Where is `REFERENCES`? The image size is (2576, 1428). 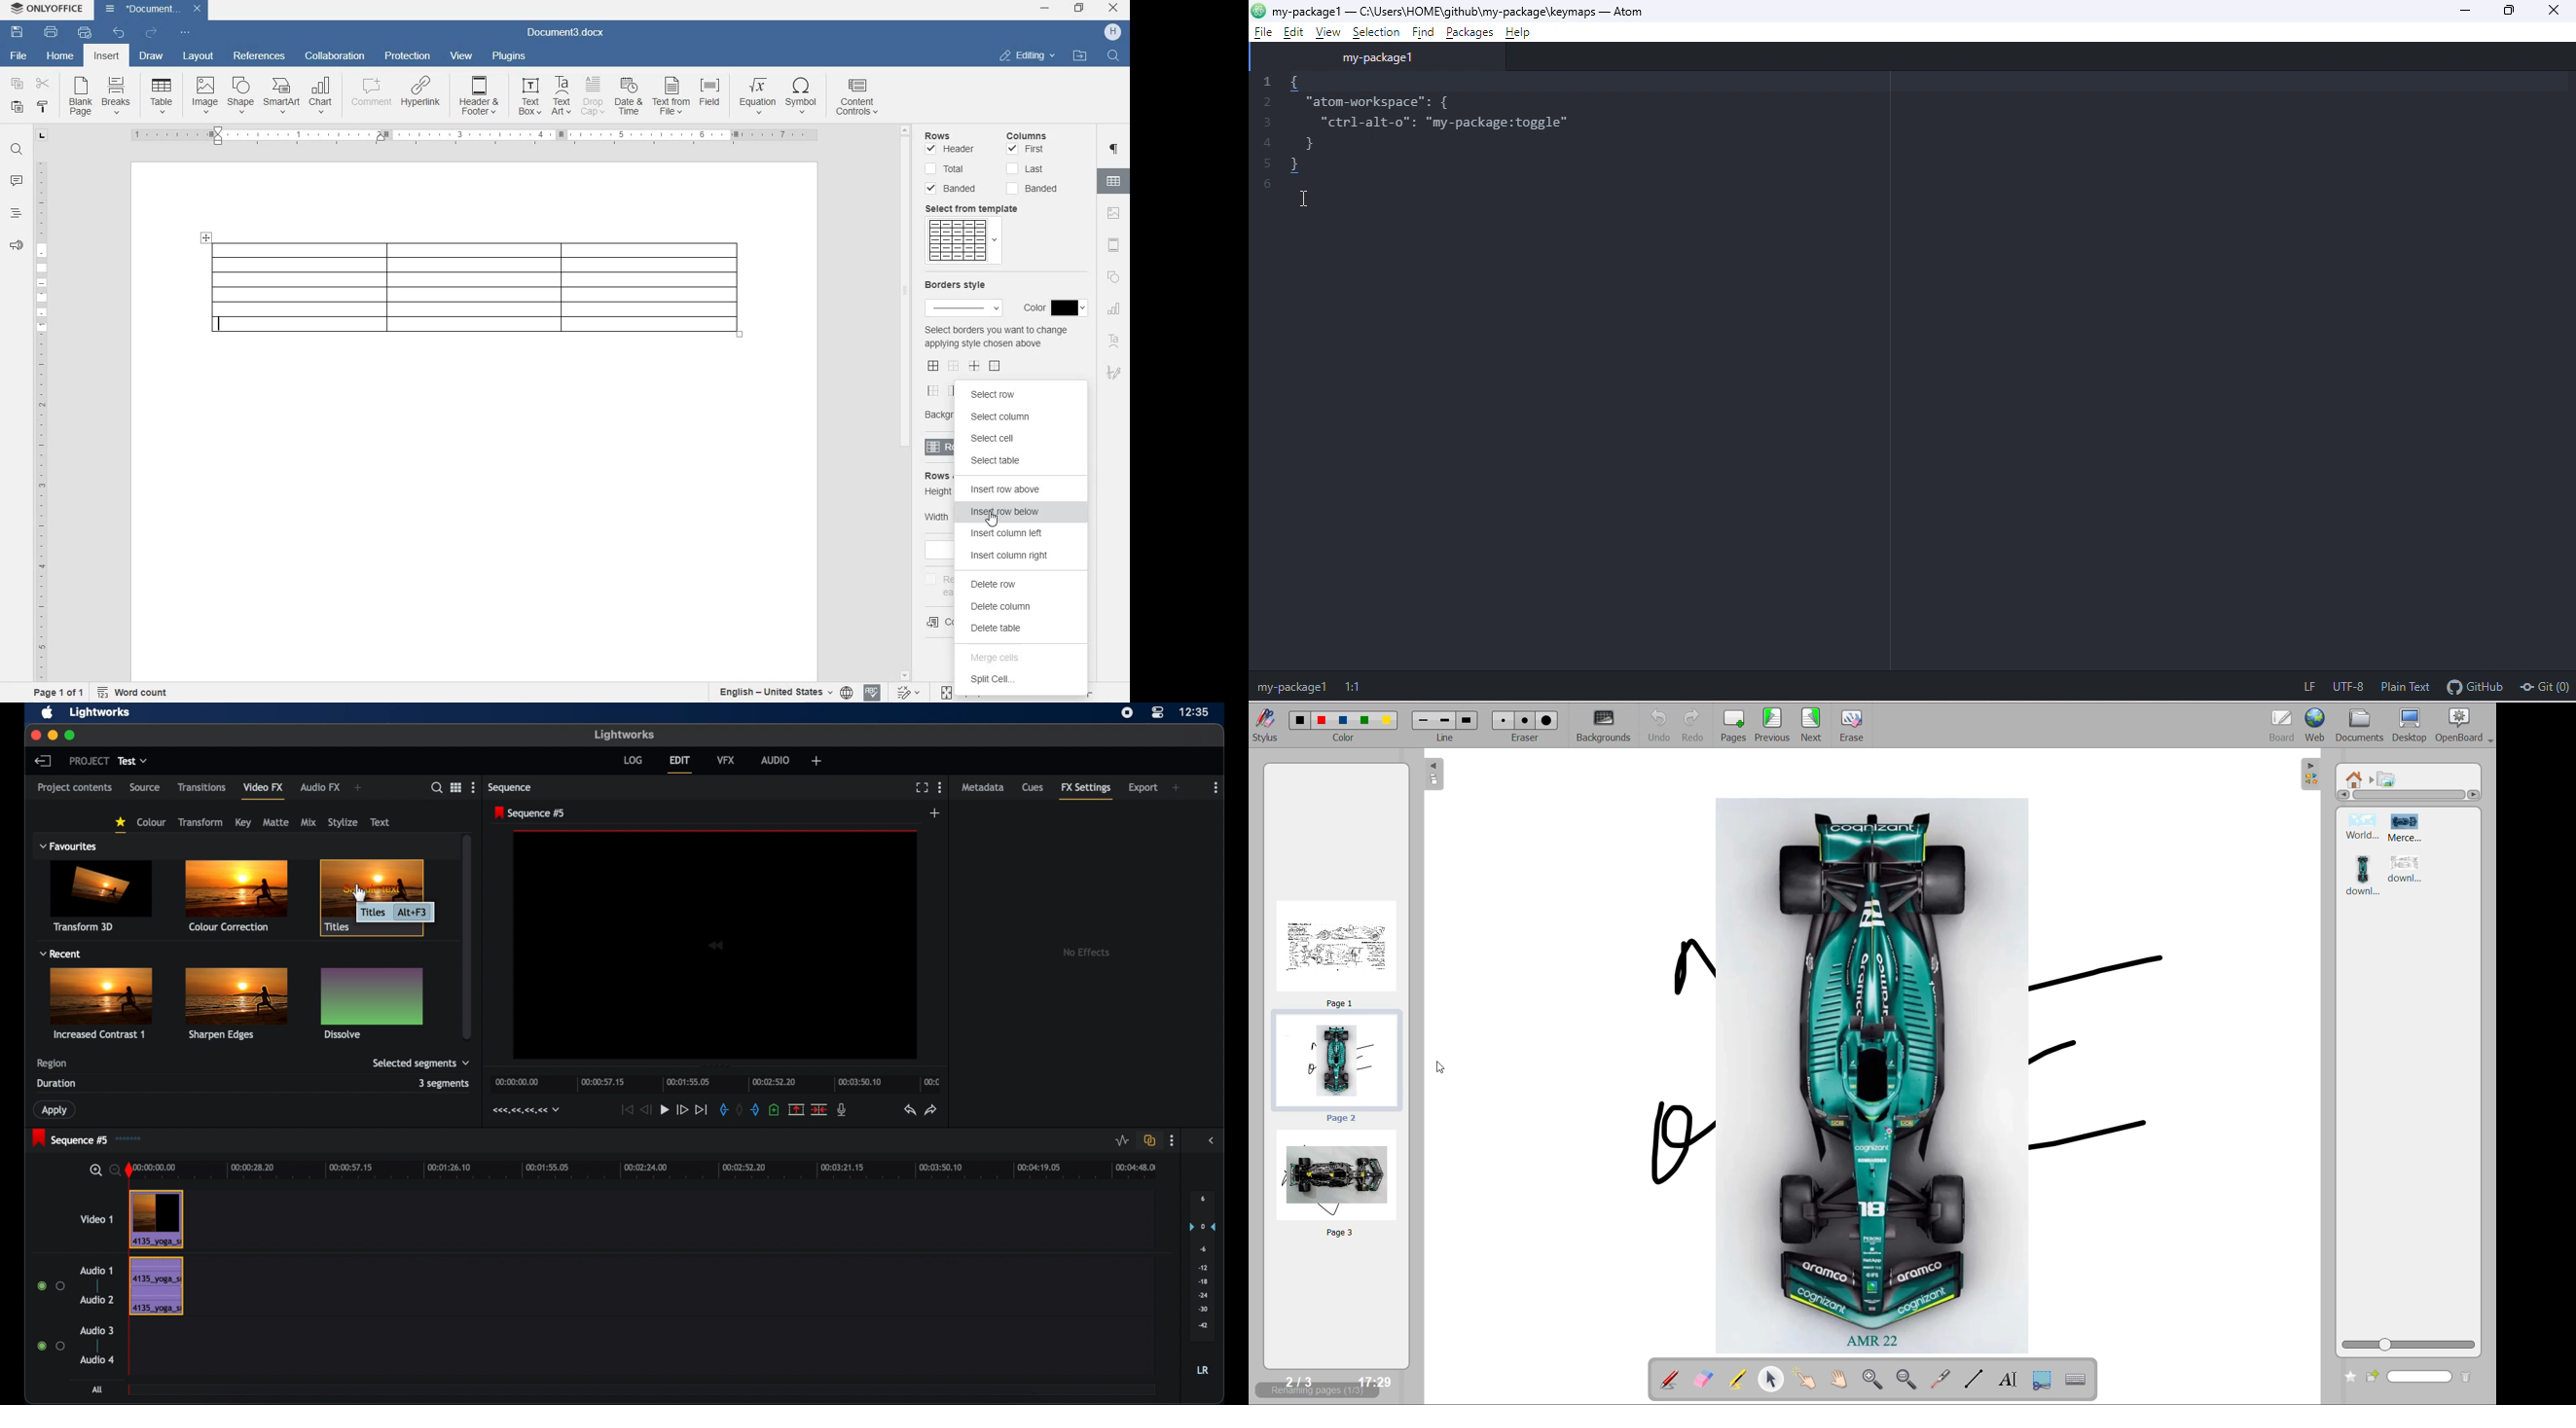 REFERENCES is located at coordinates (260, 57).